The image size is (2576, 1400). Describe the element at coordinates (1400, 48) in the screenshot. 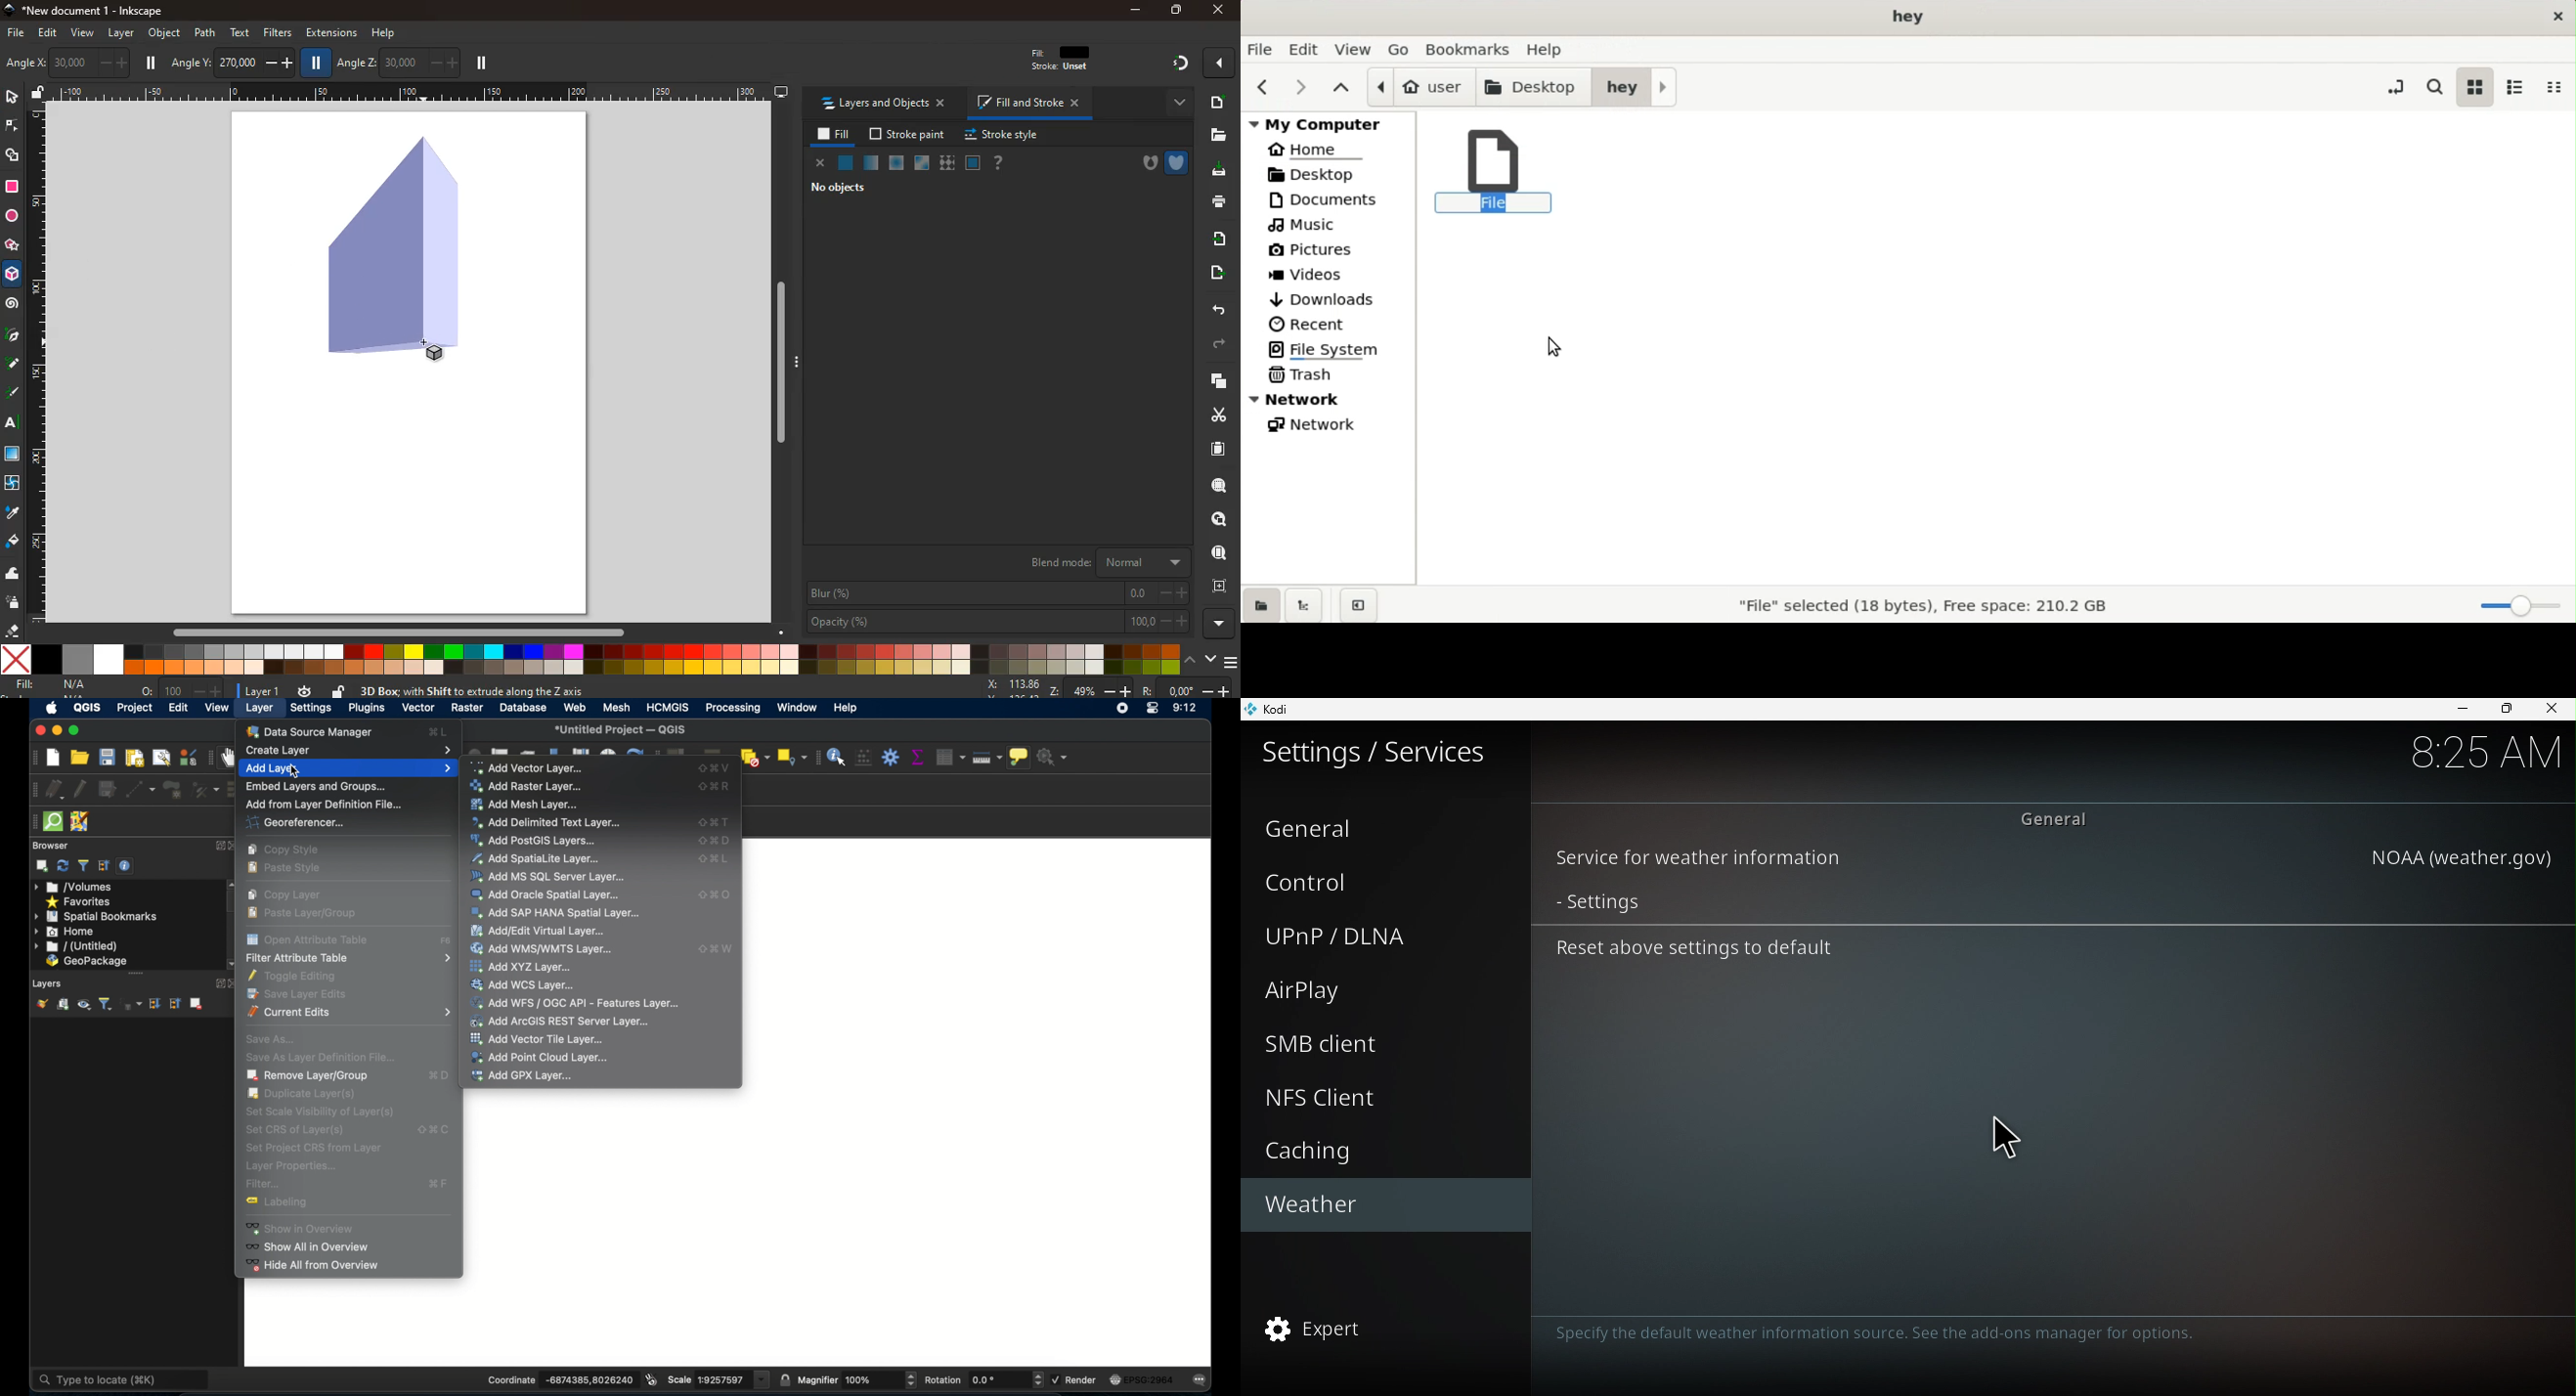

I see `go` at that location.